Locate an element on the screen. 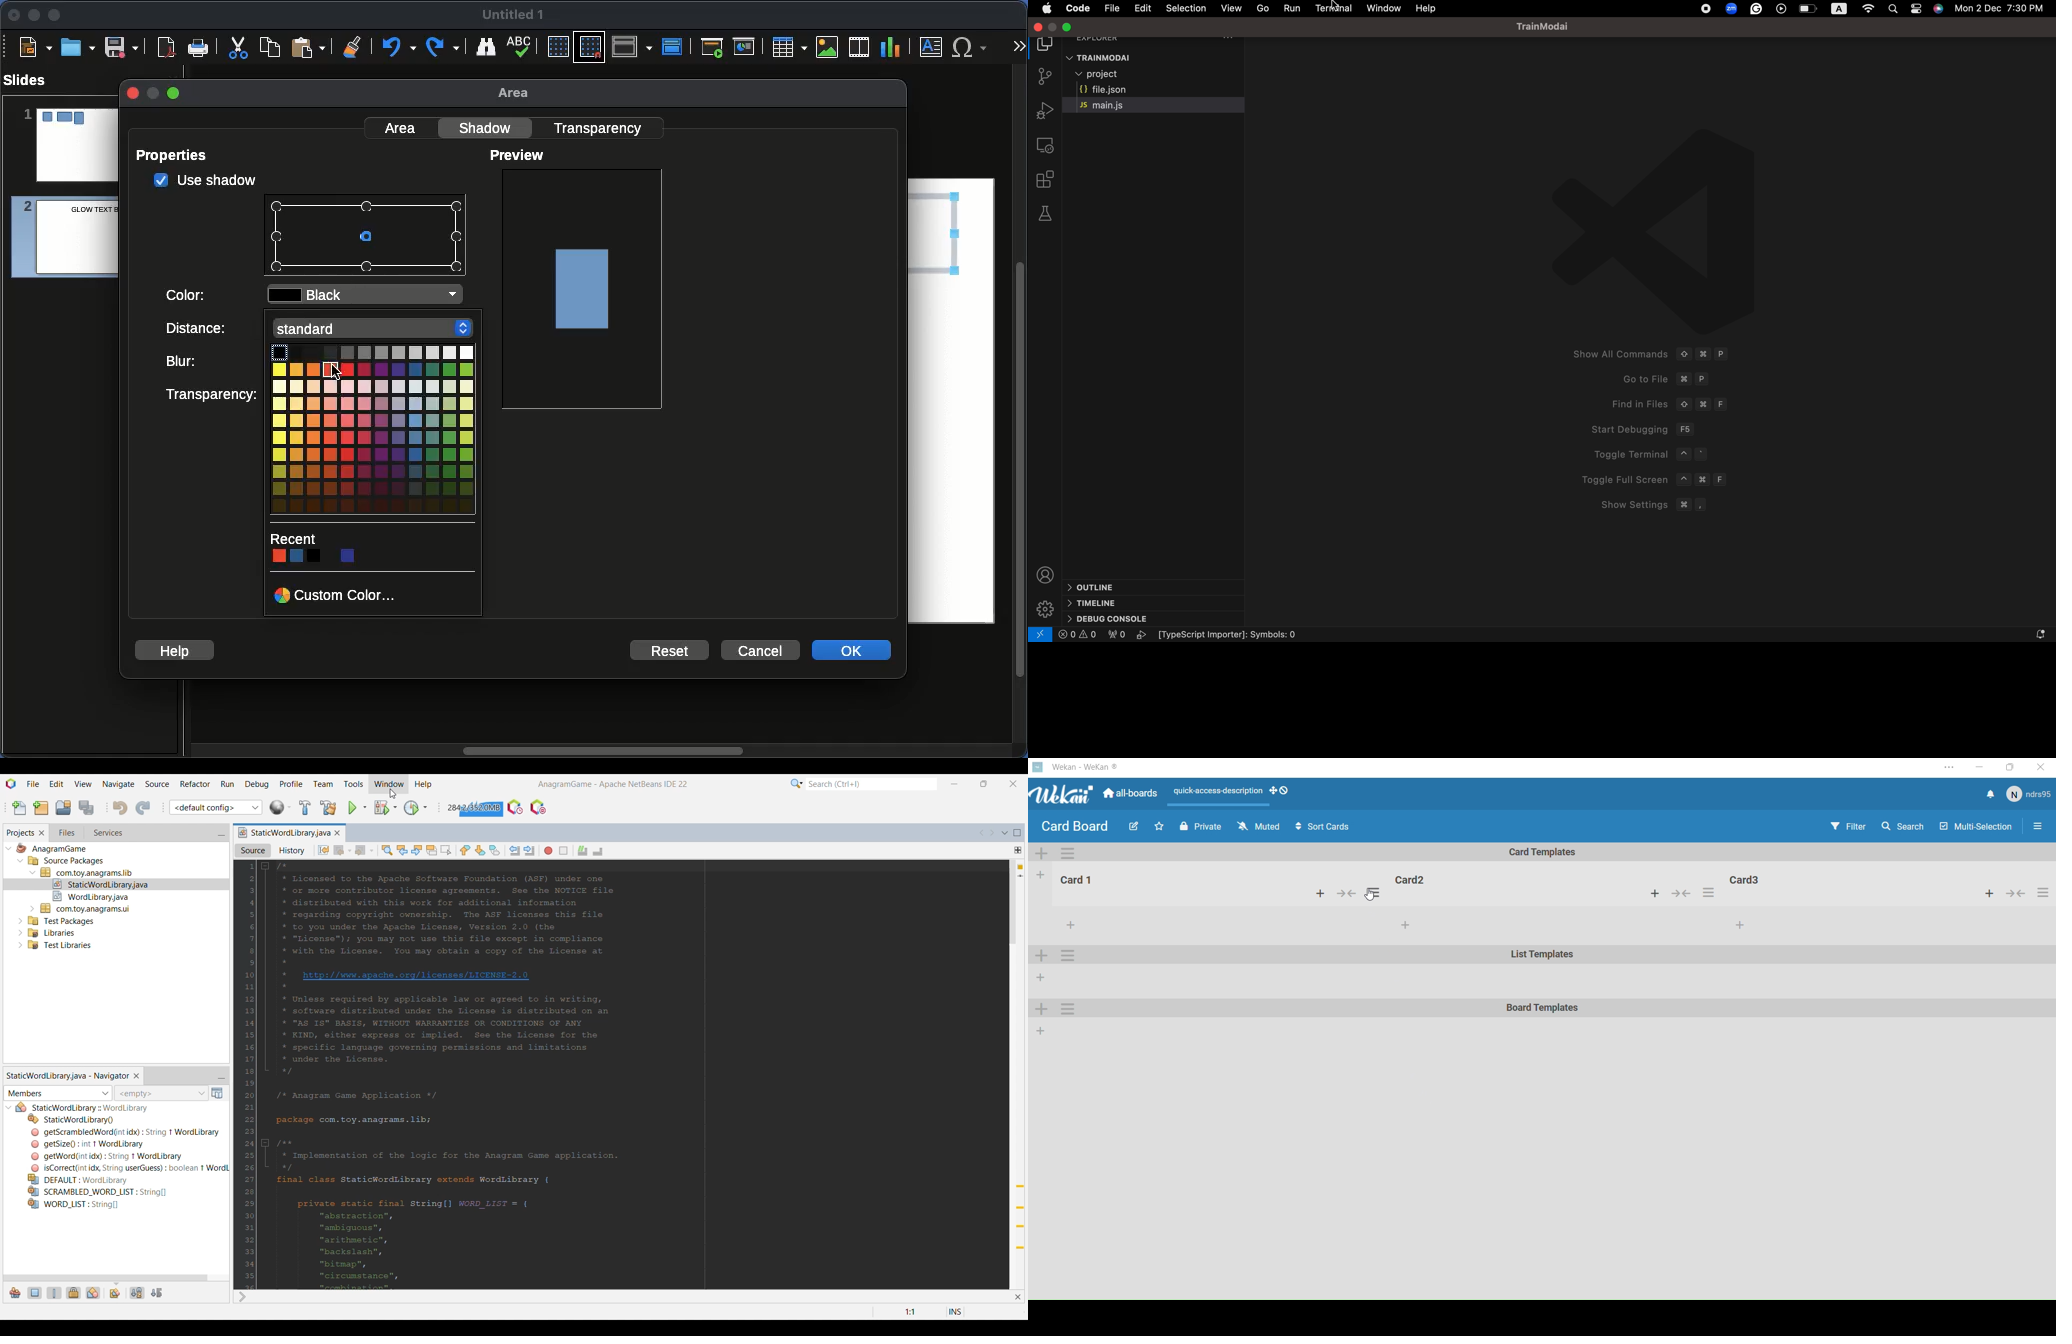  project name is located at coordinates (1549, 26).